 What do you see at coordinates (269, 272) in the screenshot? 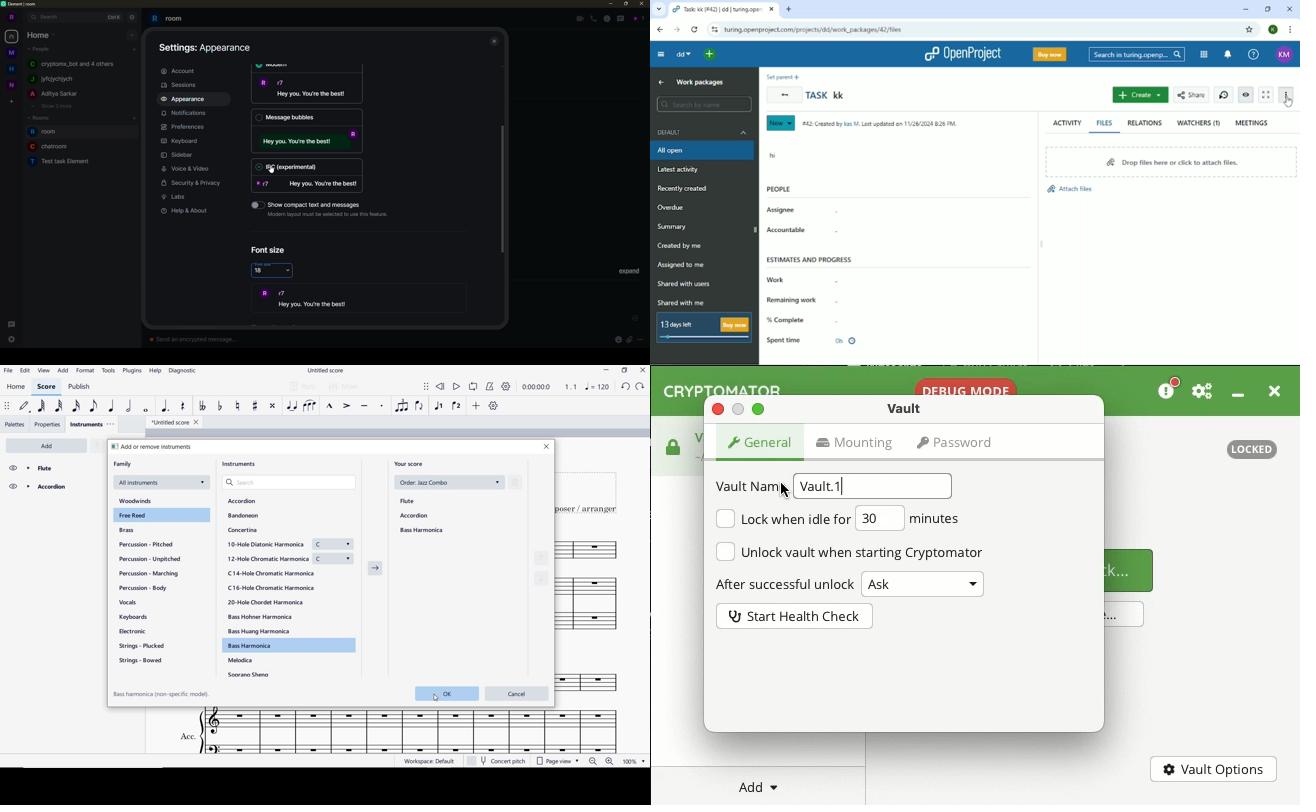
I see `18` at bounding box center [269, 272].